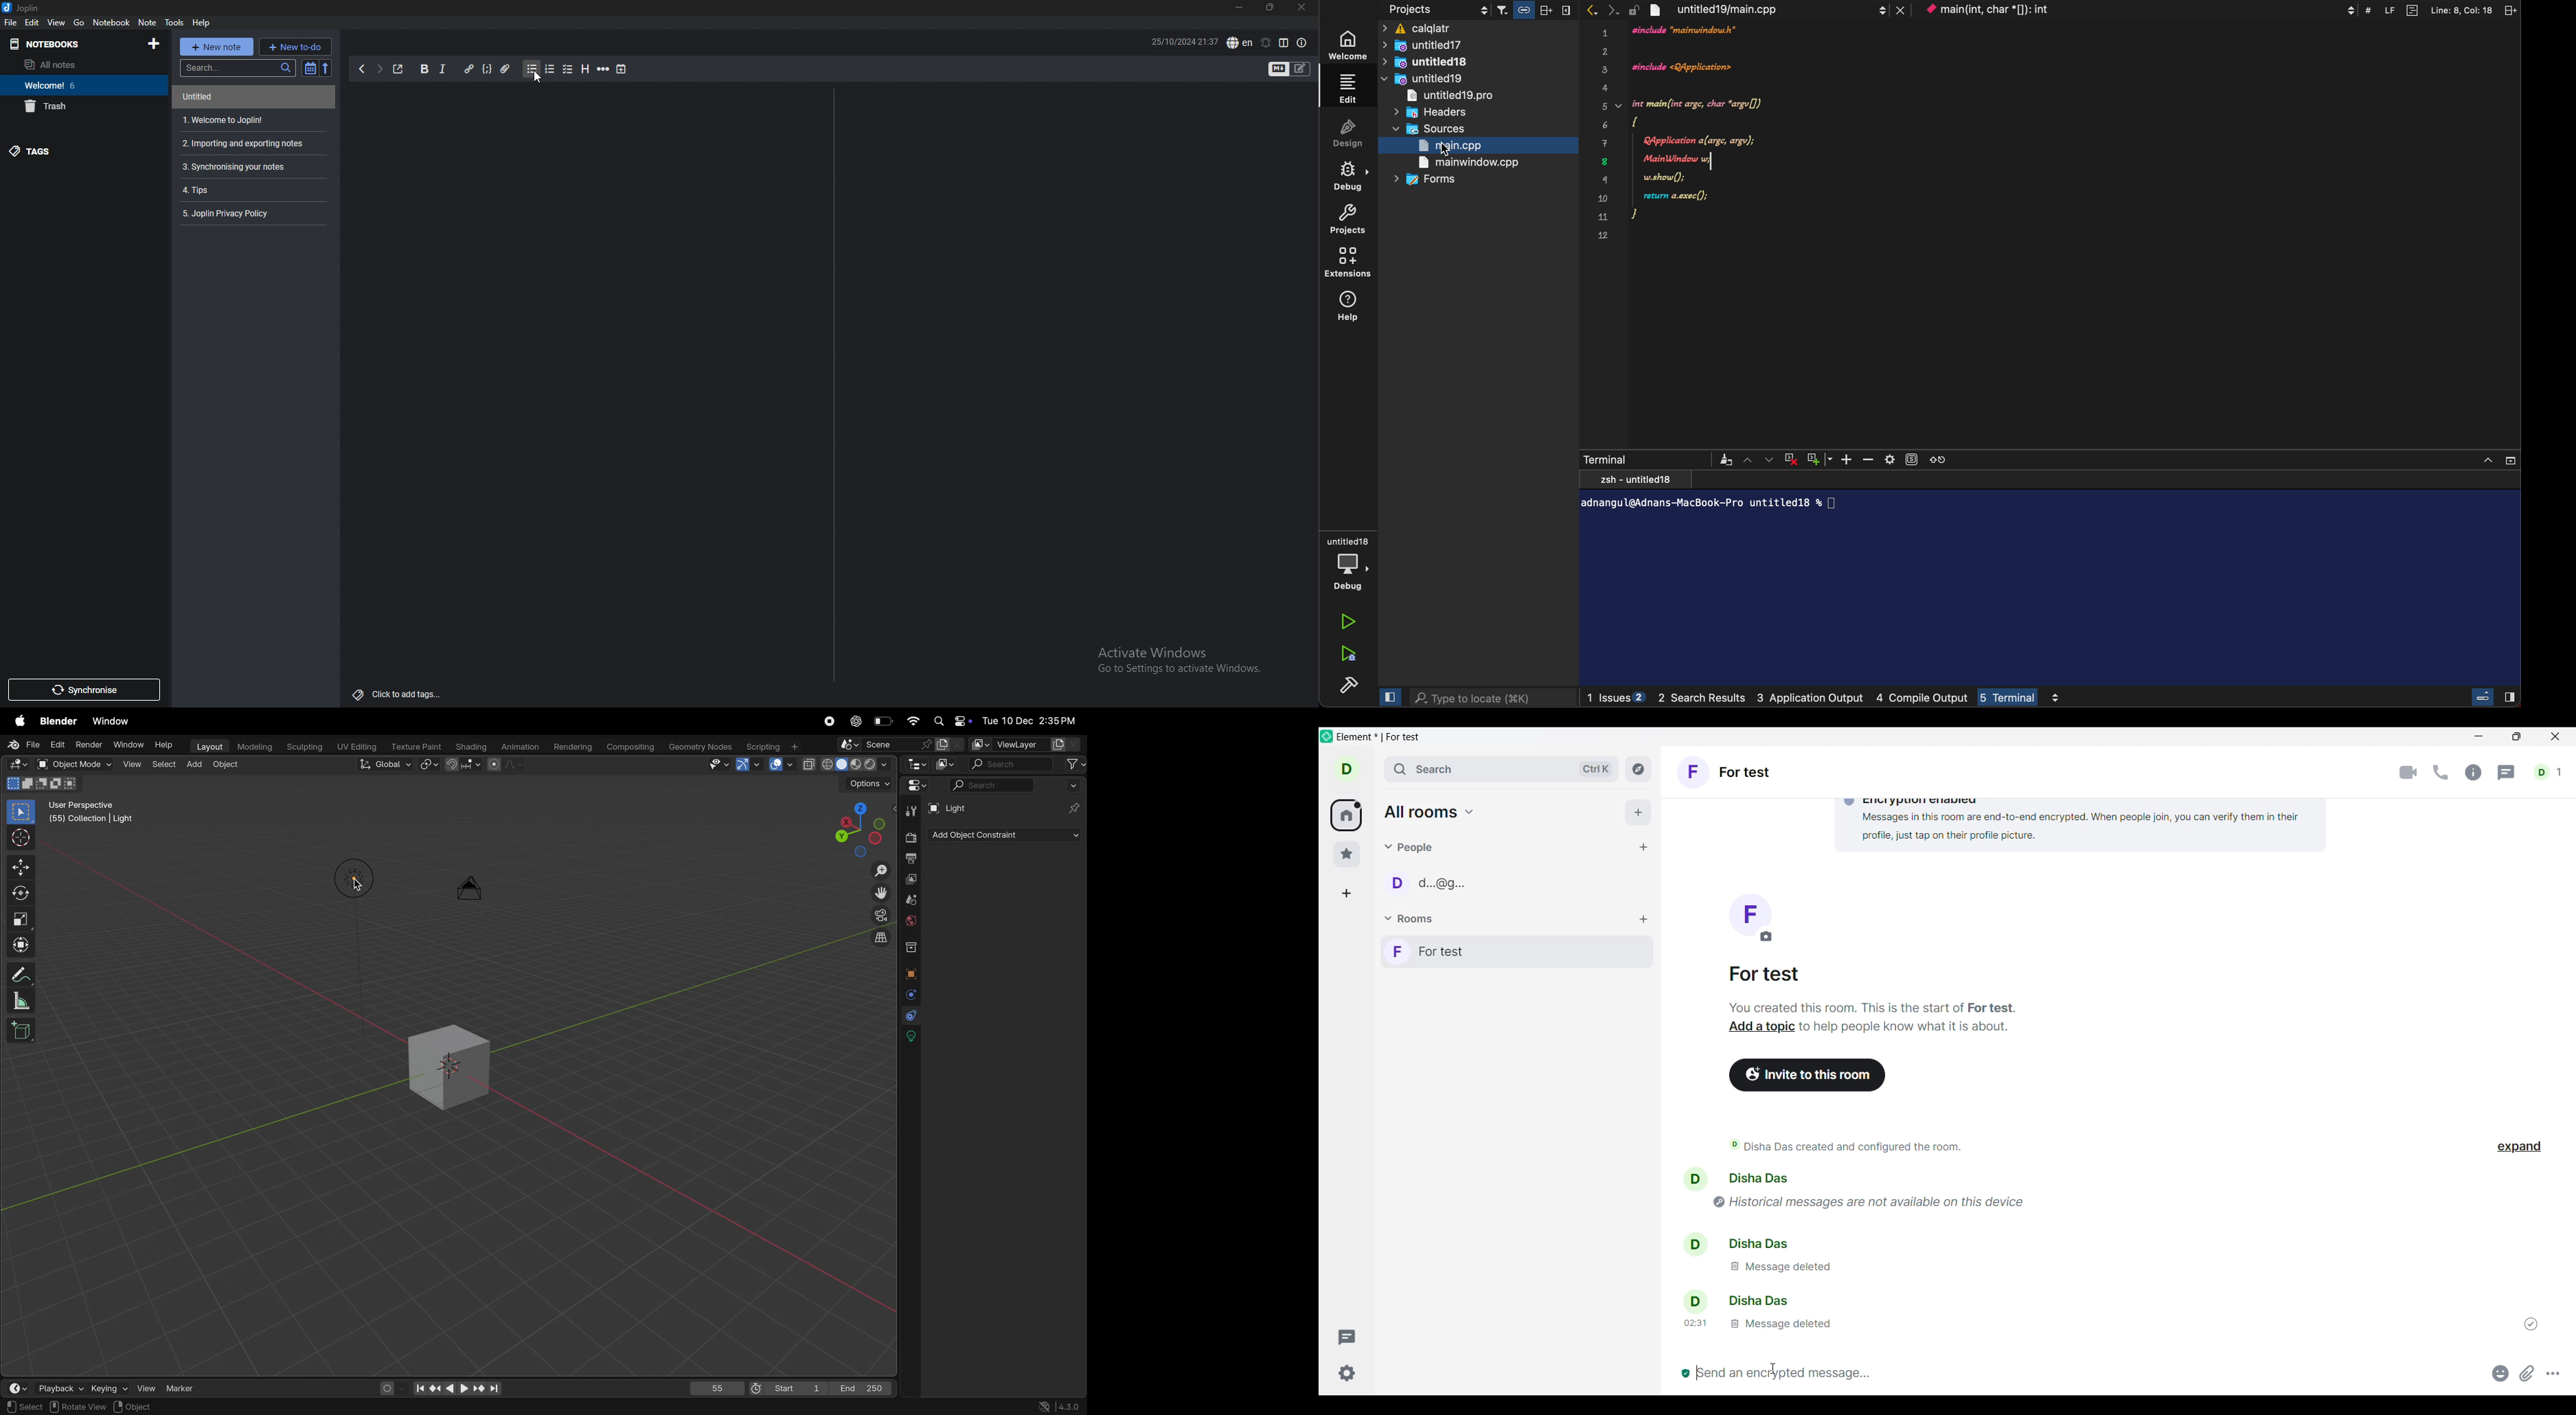 The width and height of the screenshot is (2576, 1428). What do you see at coordinates (1347, 768) in the screenshot?
I see `d` at bounding box center [1347, 768].